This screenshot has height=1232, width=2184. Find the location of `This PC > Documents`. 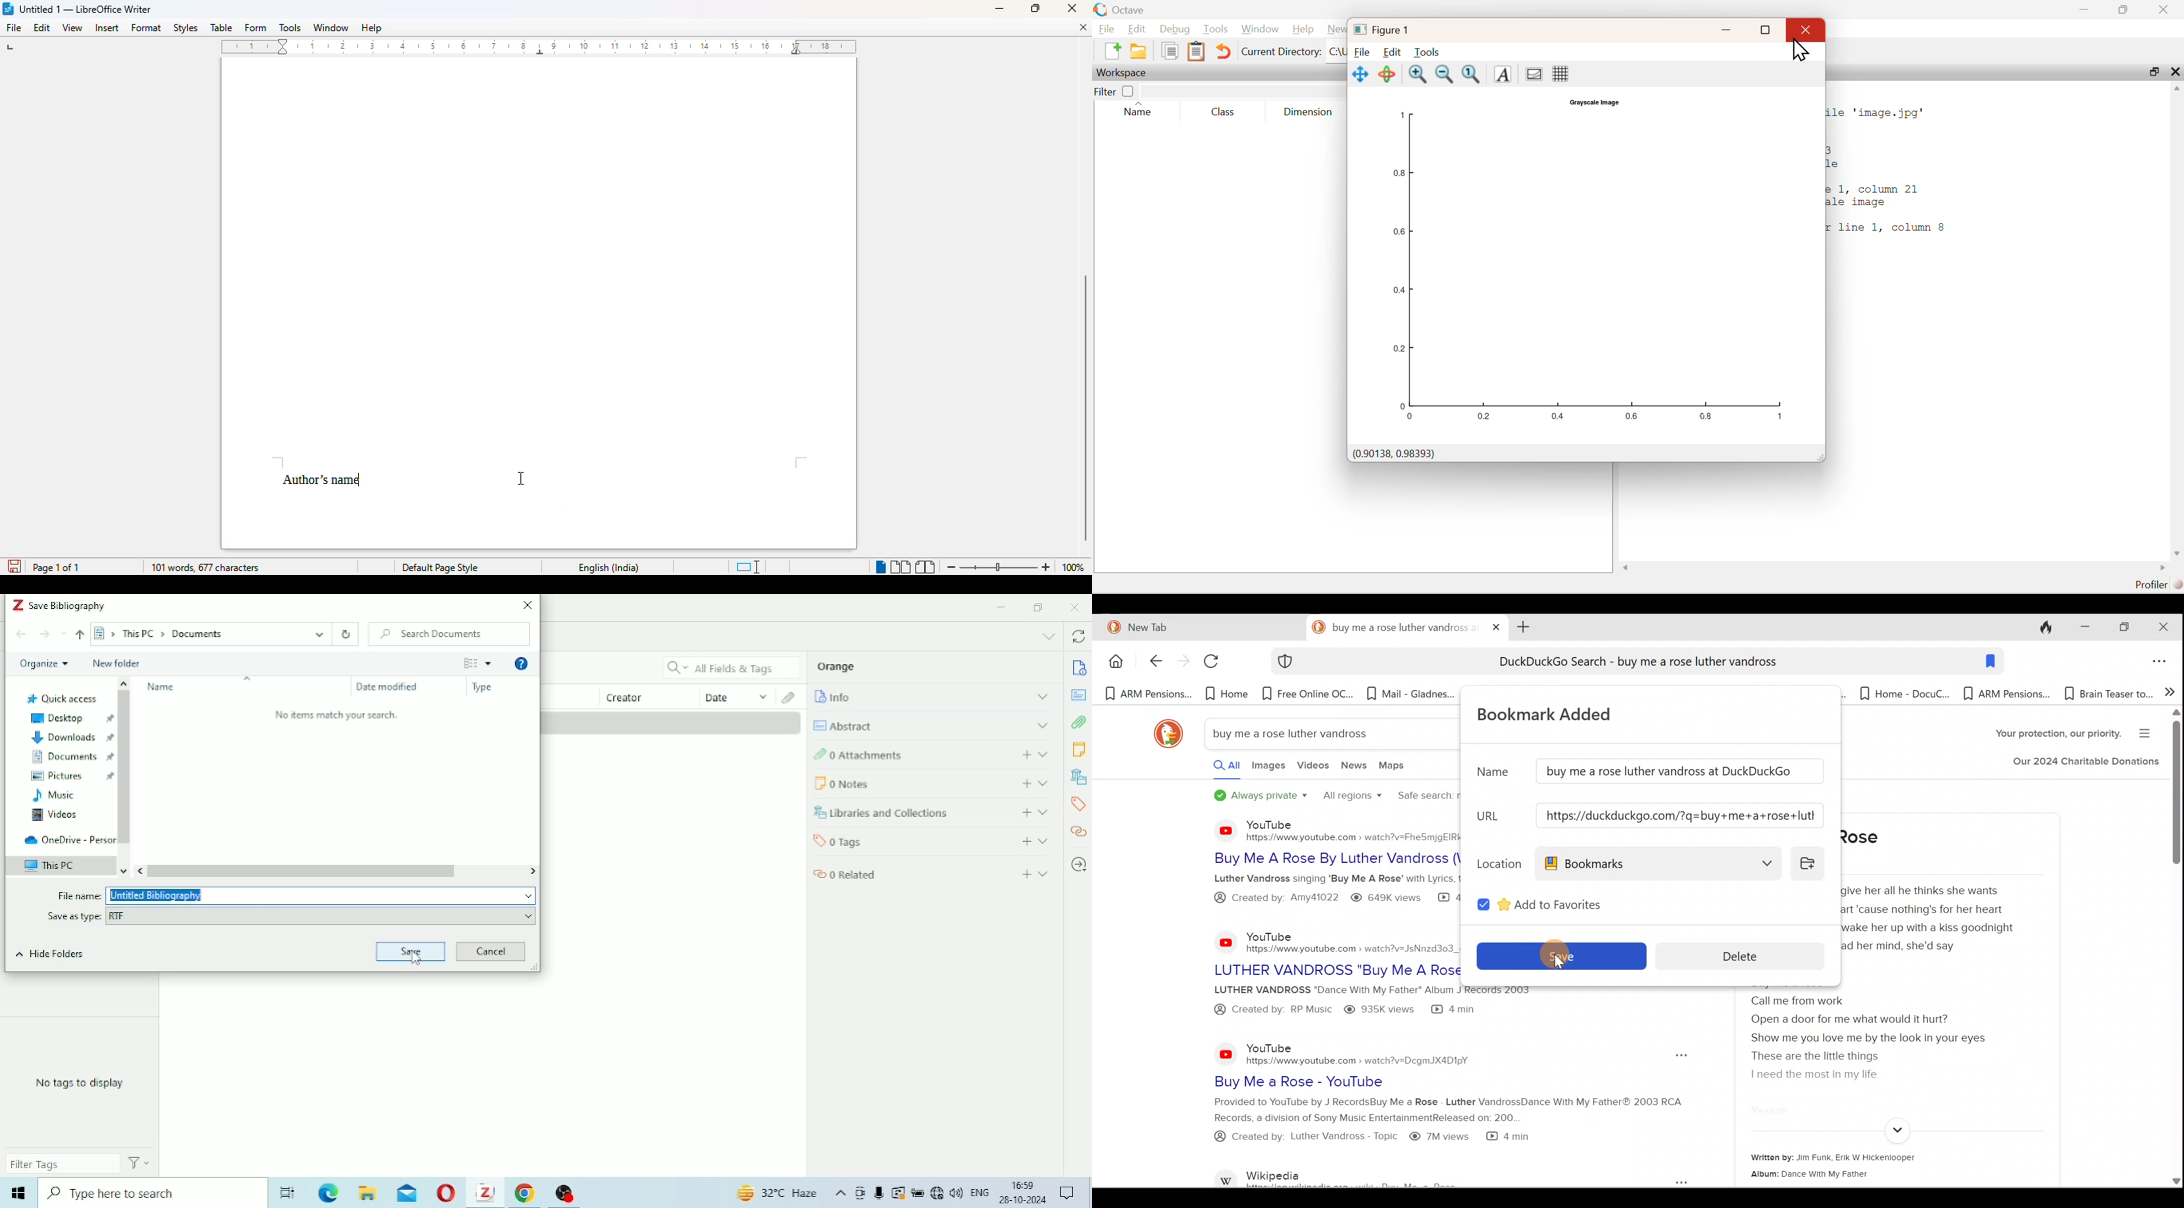

This PC > Documents is located at coordinates (183, 634).